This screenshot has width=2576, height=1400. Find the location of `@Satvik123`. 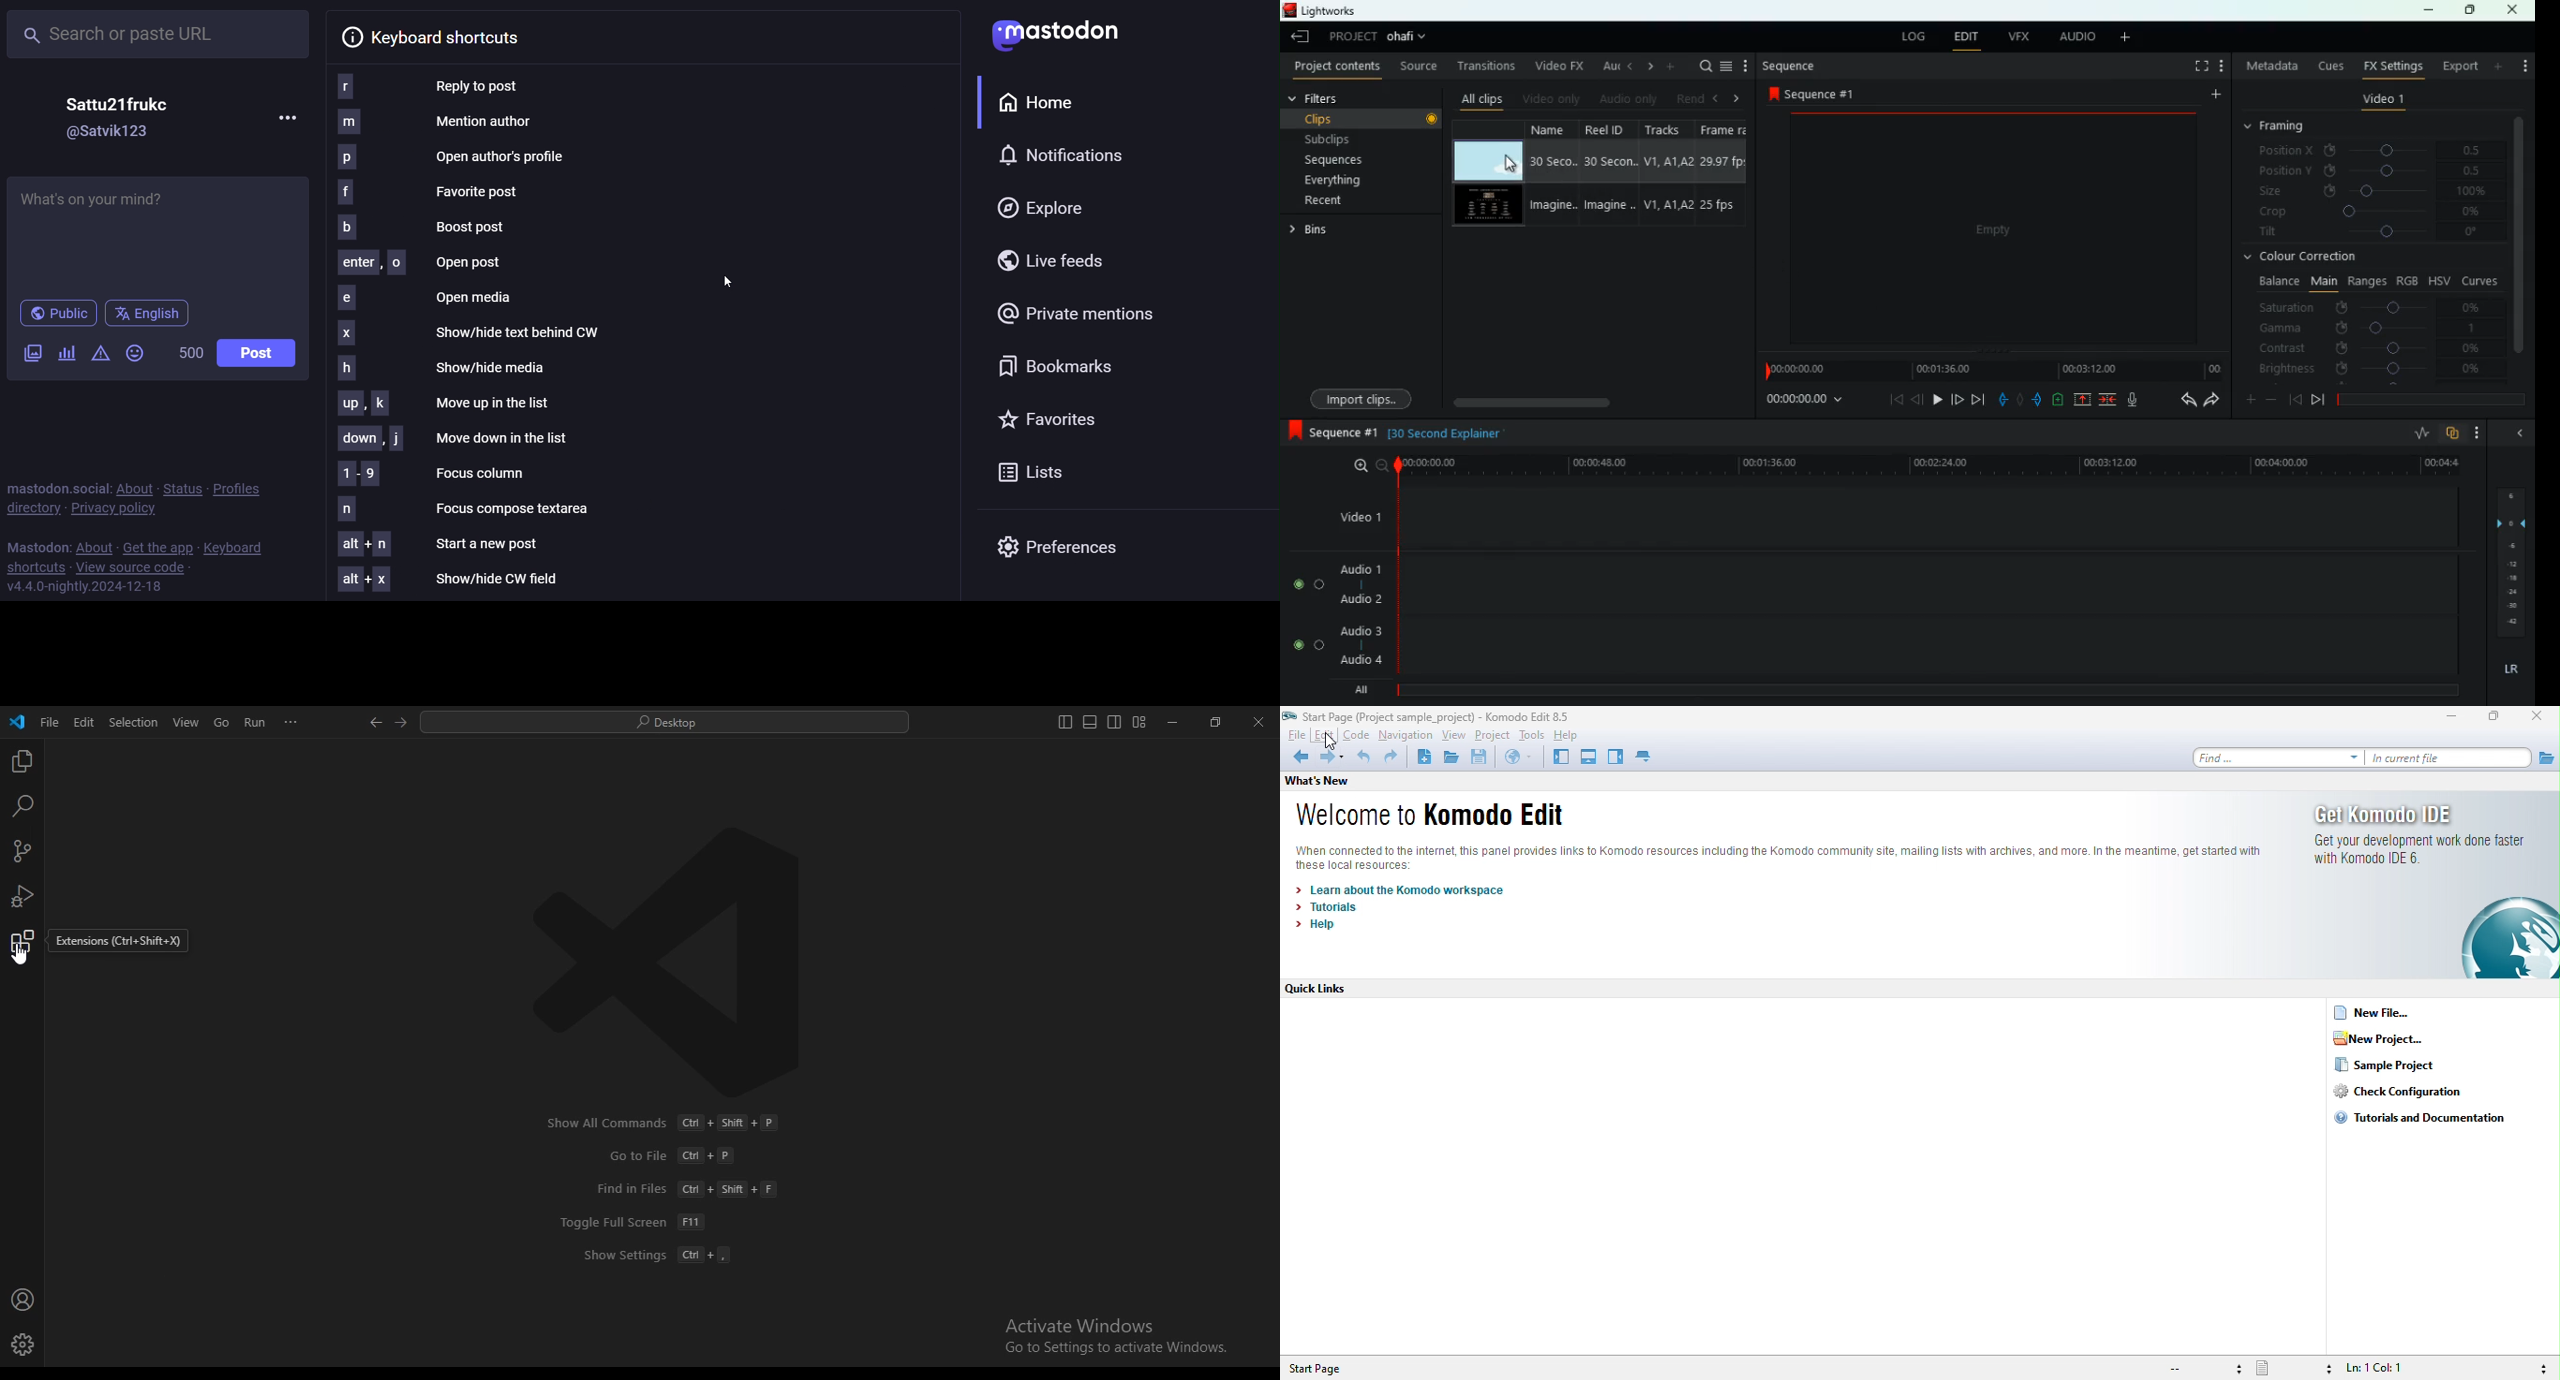

@Satvik123 is located at coordinates (110, 129).